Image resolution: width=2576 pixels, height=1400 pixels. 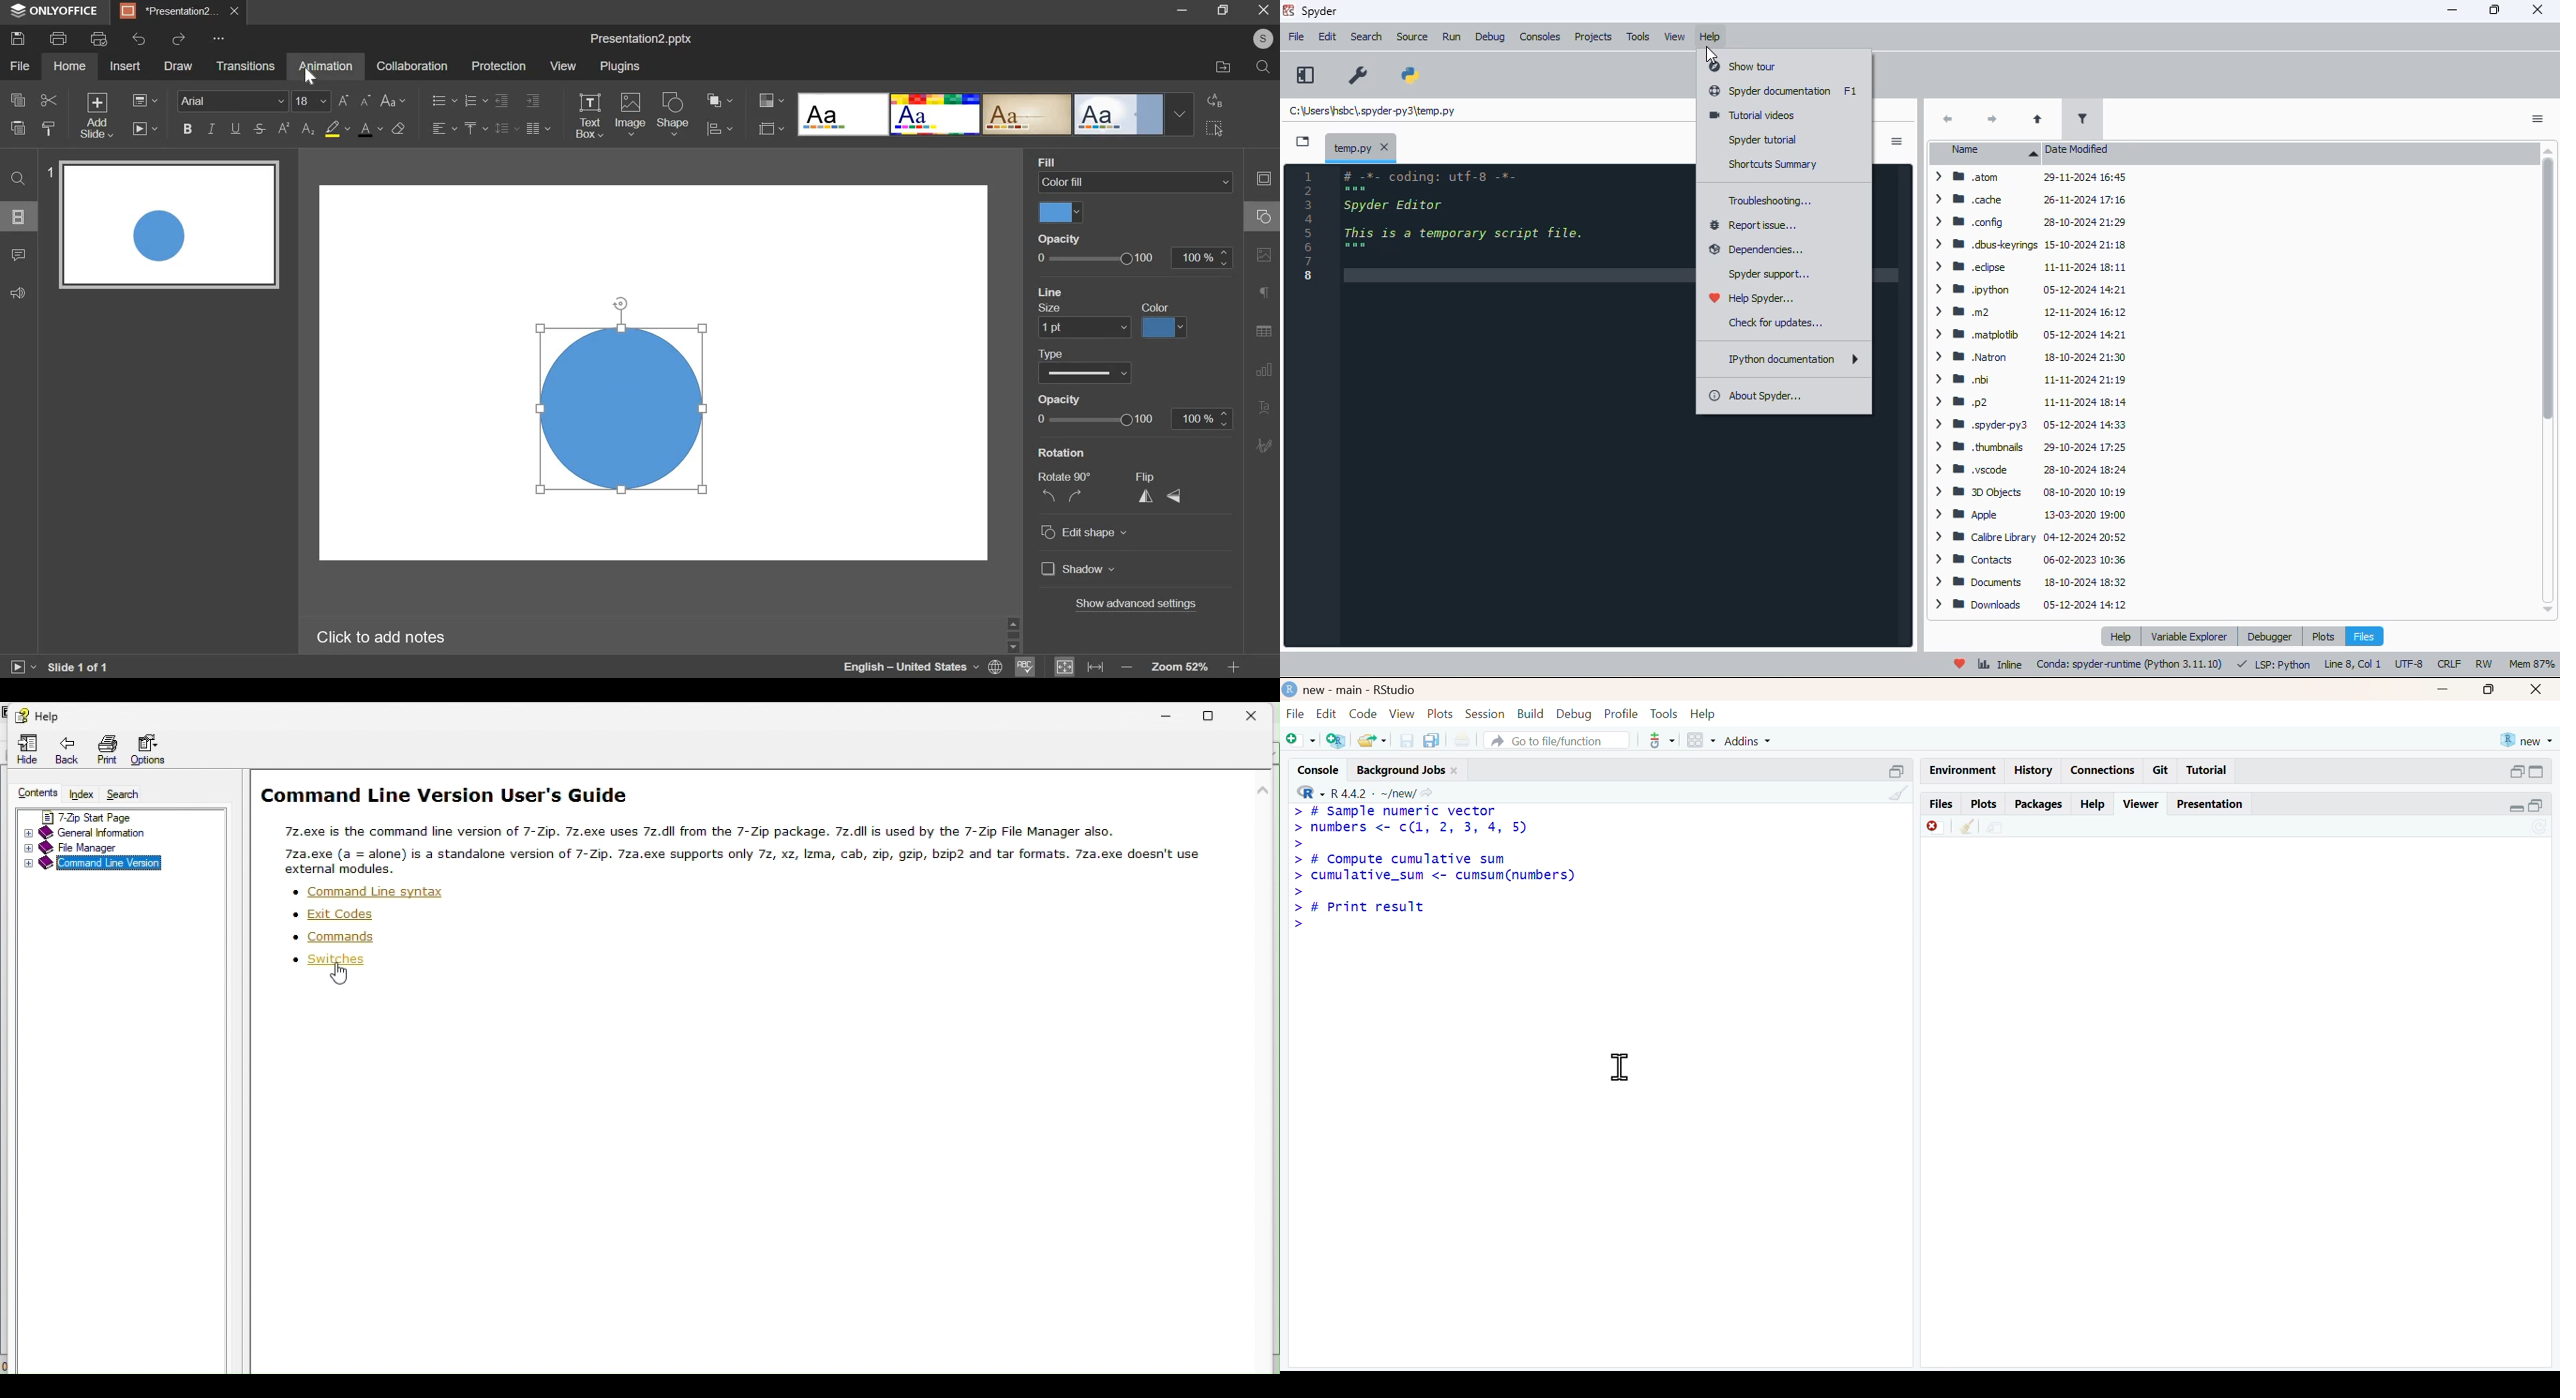 I want to click on new, so click(x=2527, y=741).